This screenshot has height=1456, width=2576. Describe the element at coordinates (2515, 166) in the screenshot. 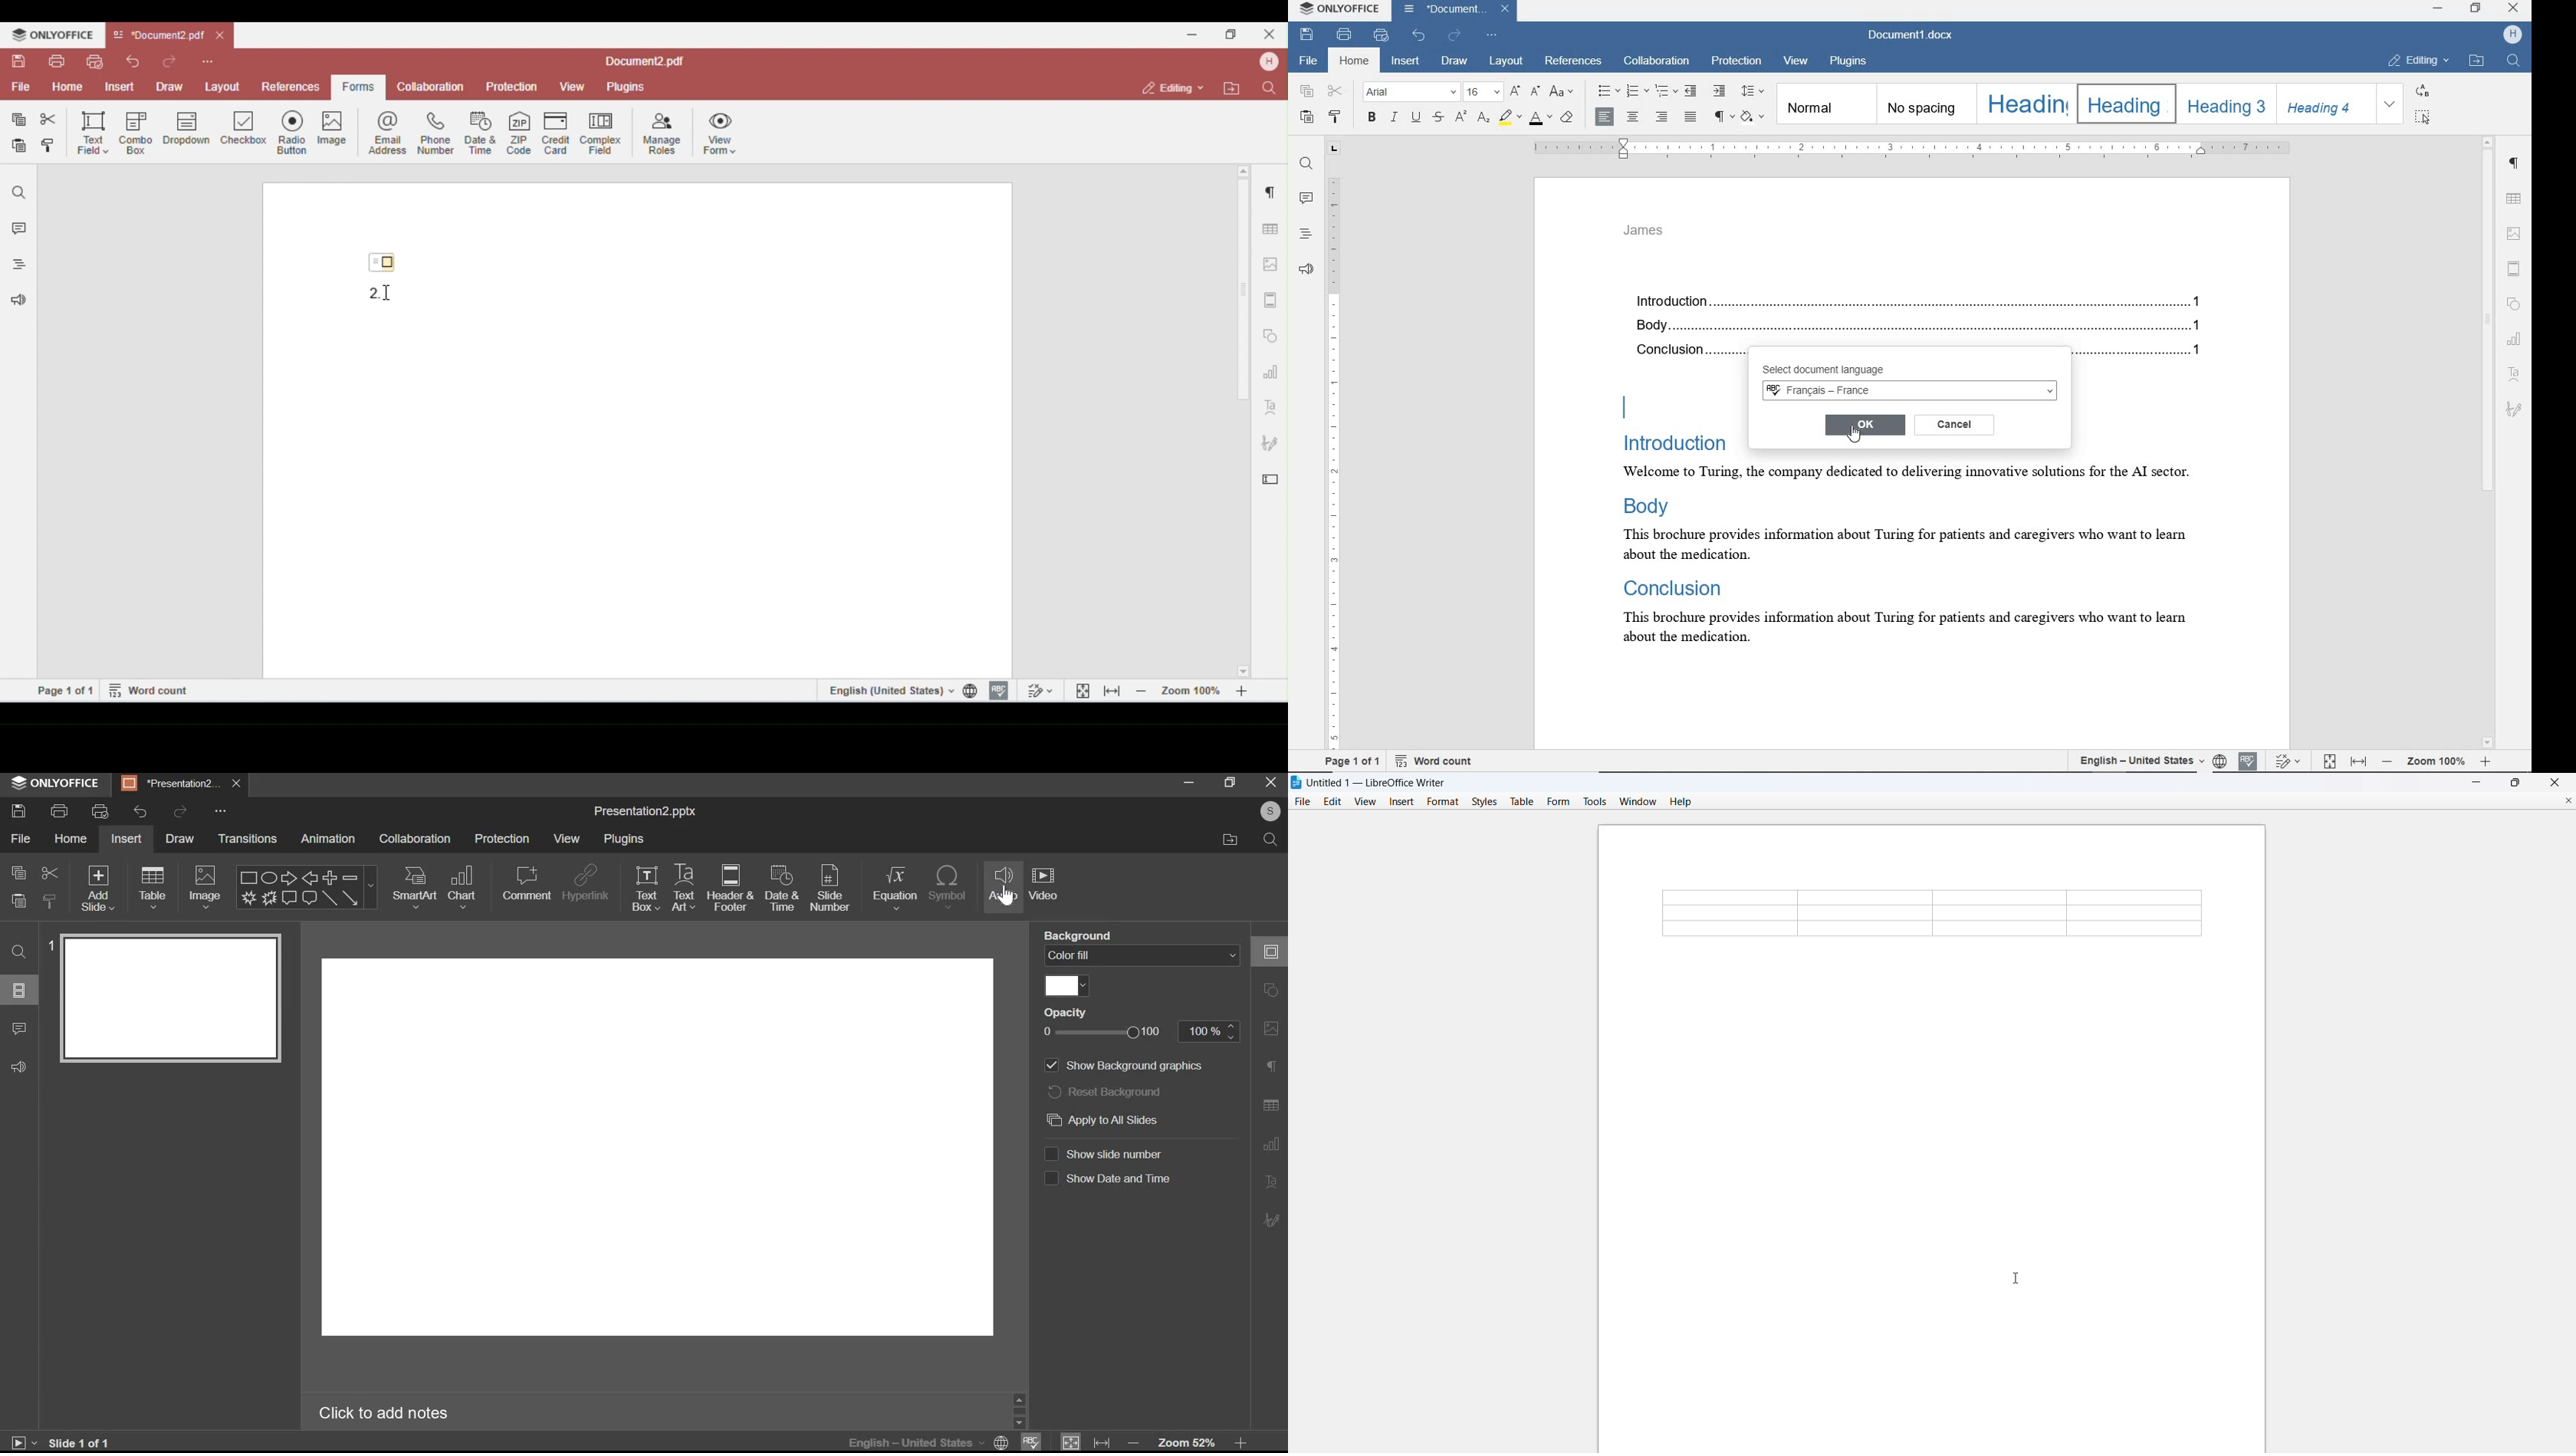

I see `paragraph settings` at that location.